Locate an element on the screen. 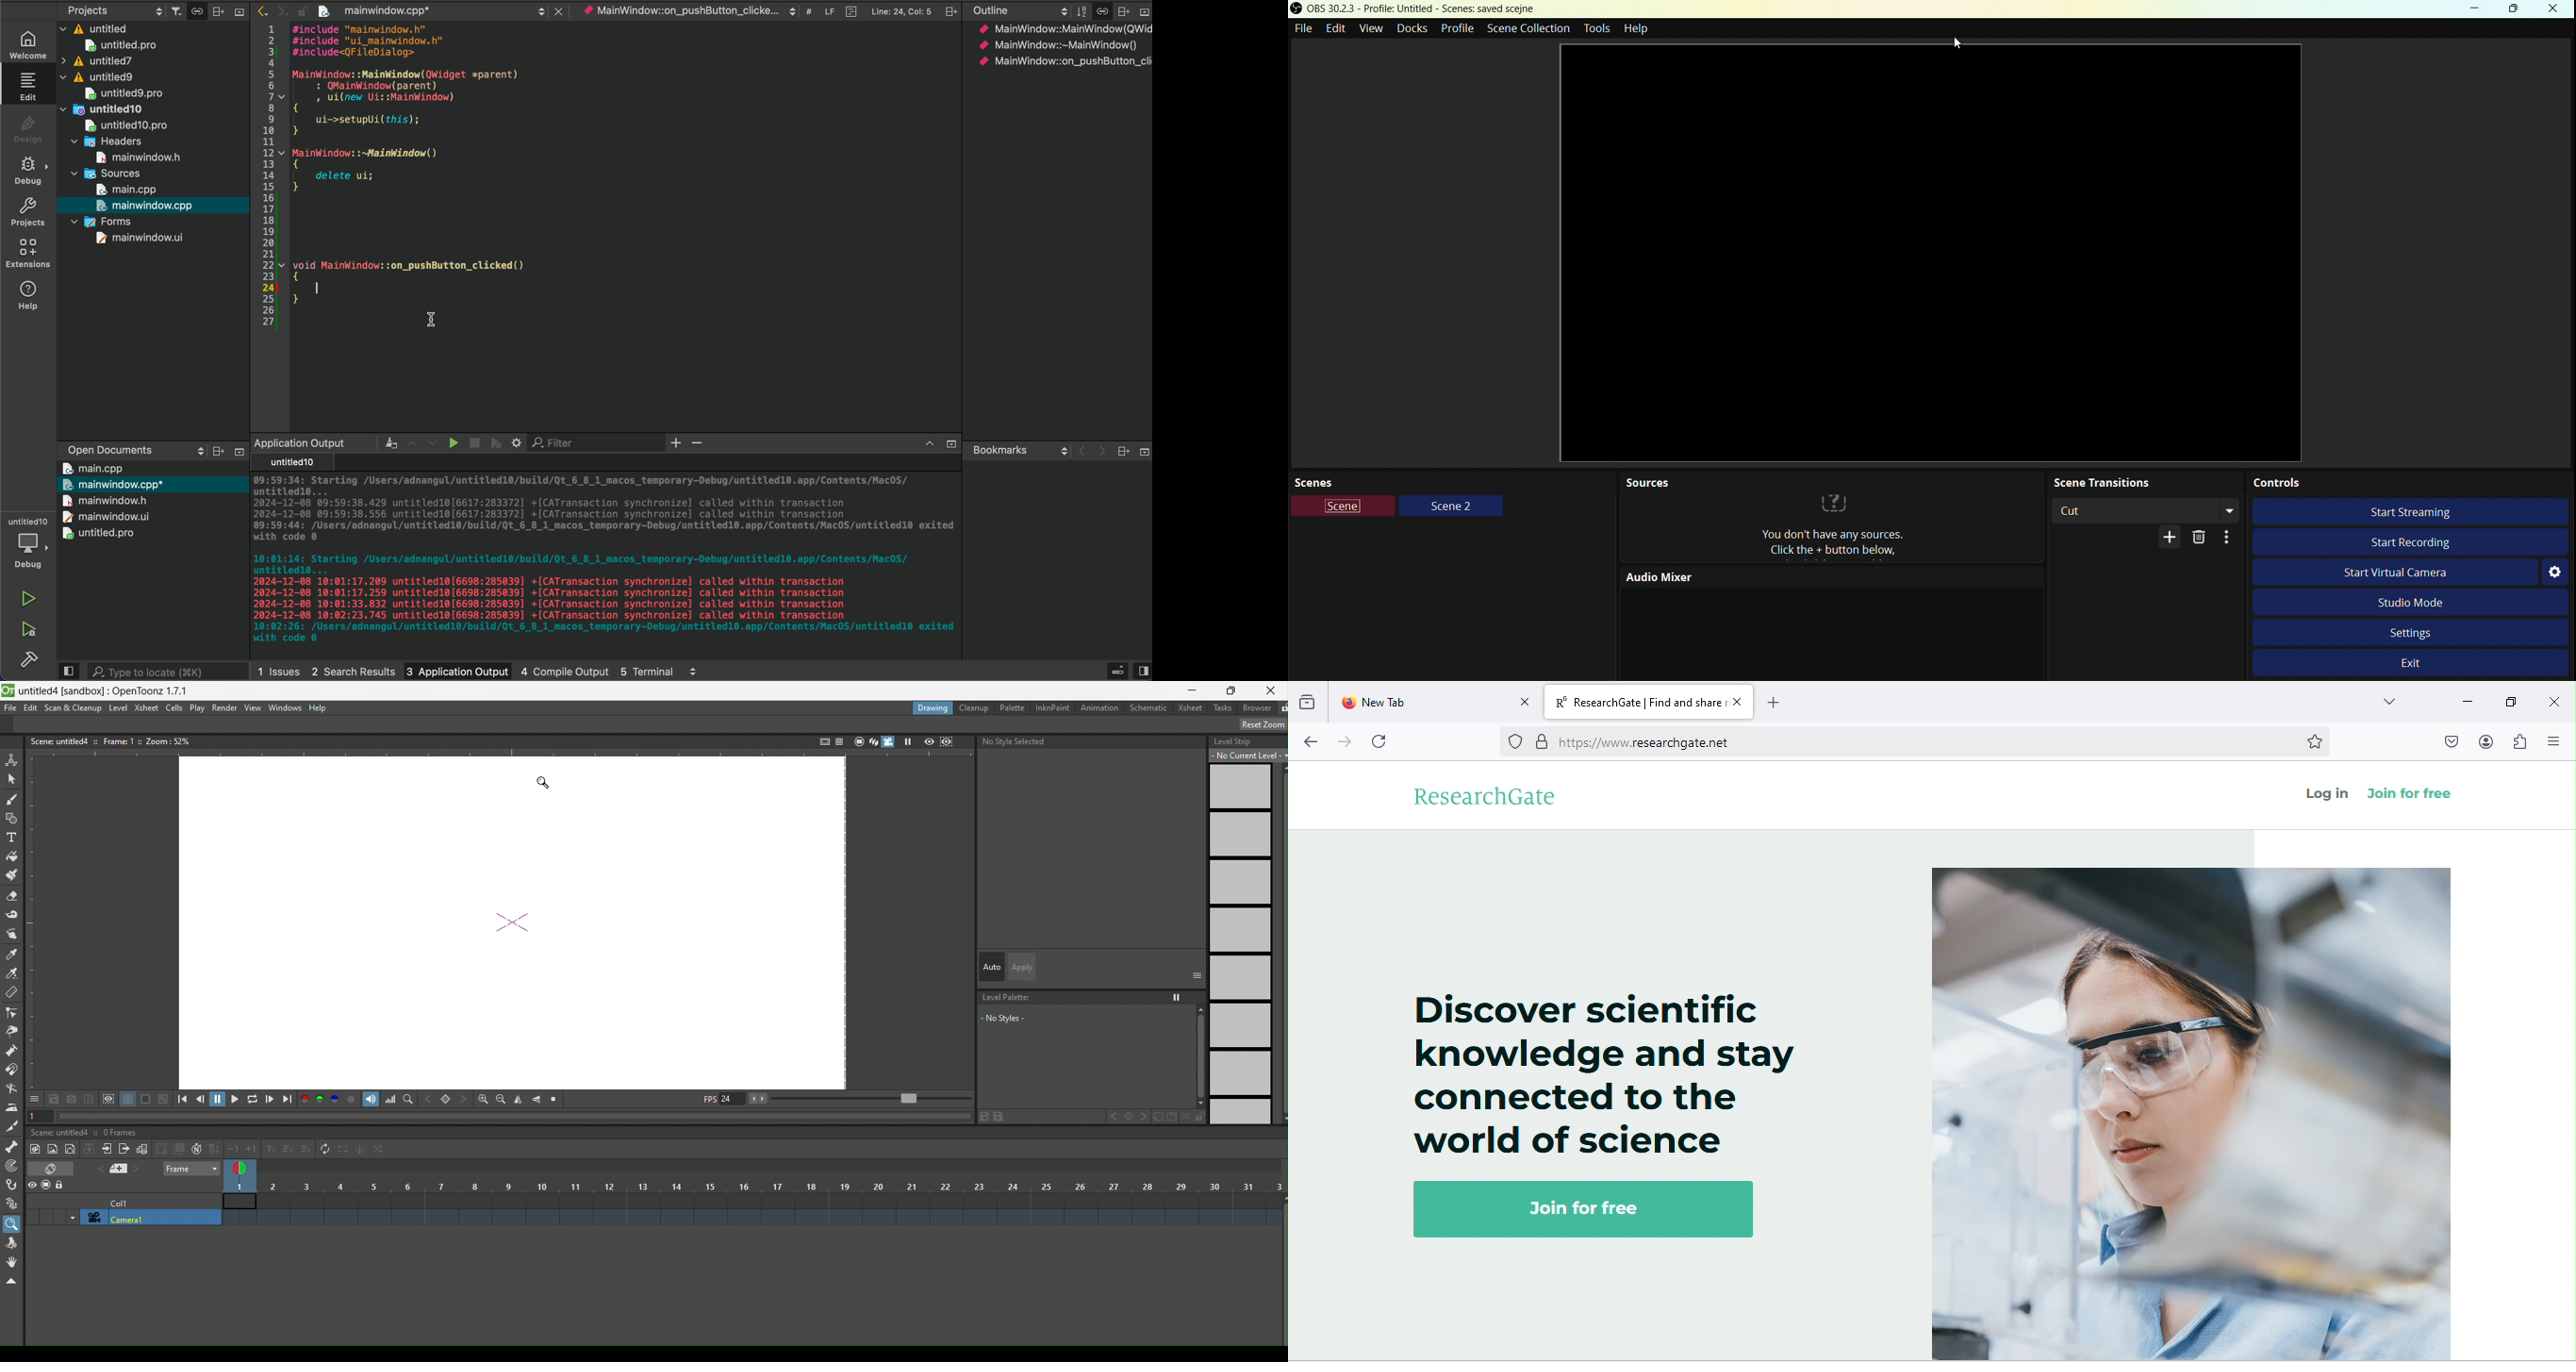 The image size is (2576, 1372). frame selector is located at coordinates (242, 1168).